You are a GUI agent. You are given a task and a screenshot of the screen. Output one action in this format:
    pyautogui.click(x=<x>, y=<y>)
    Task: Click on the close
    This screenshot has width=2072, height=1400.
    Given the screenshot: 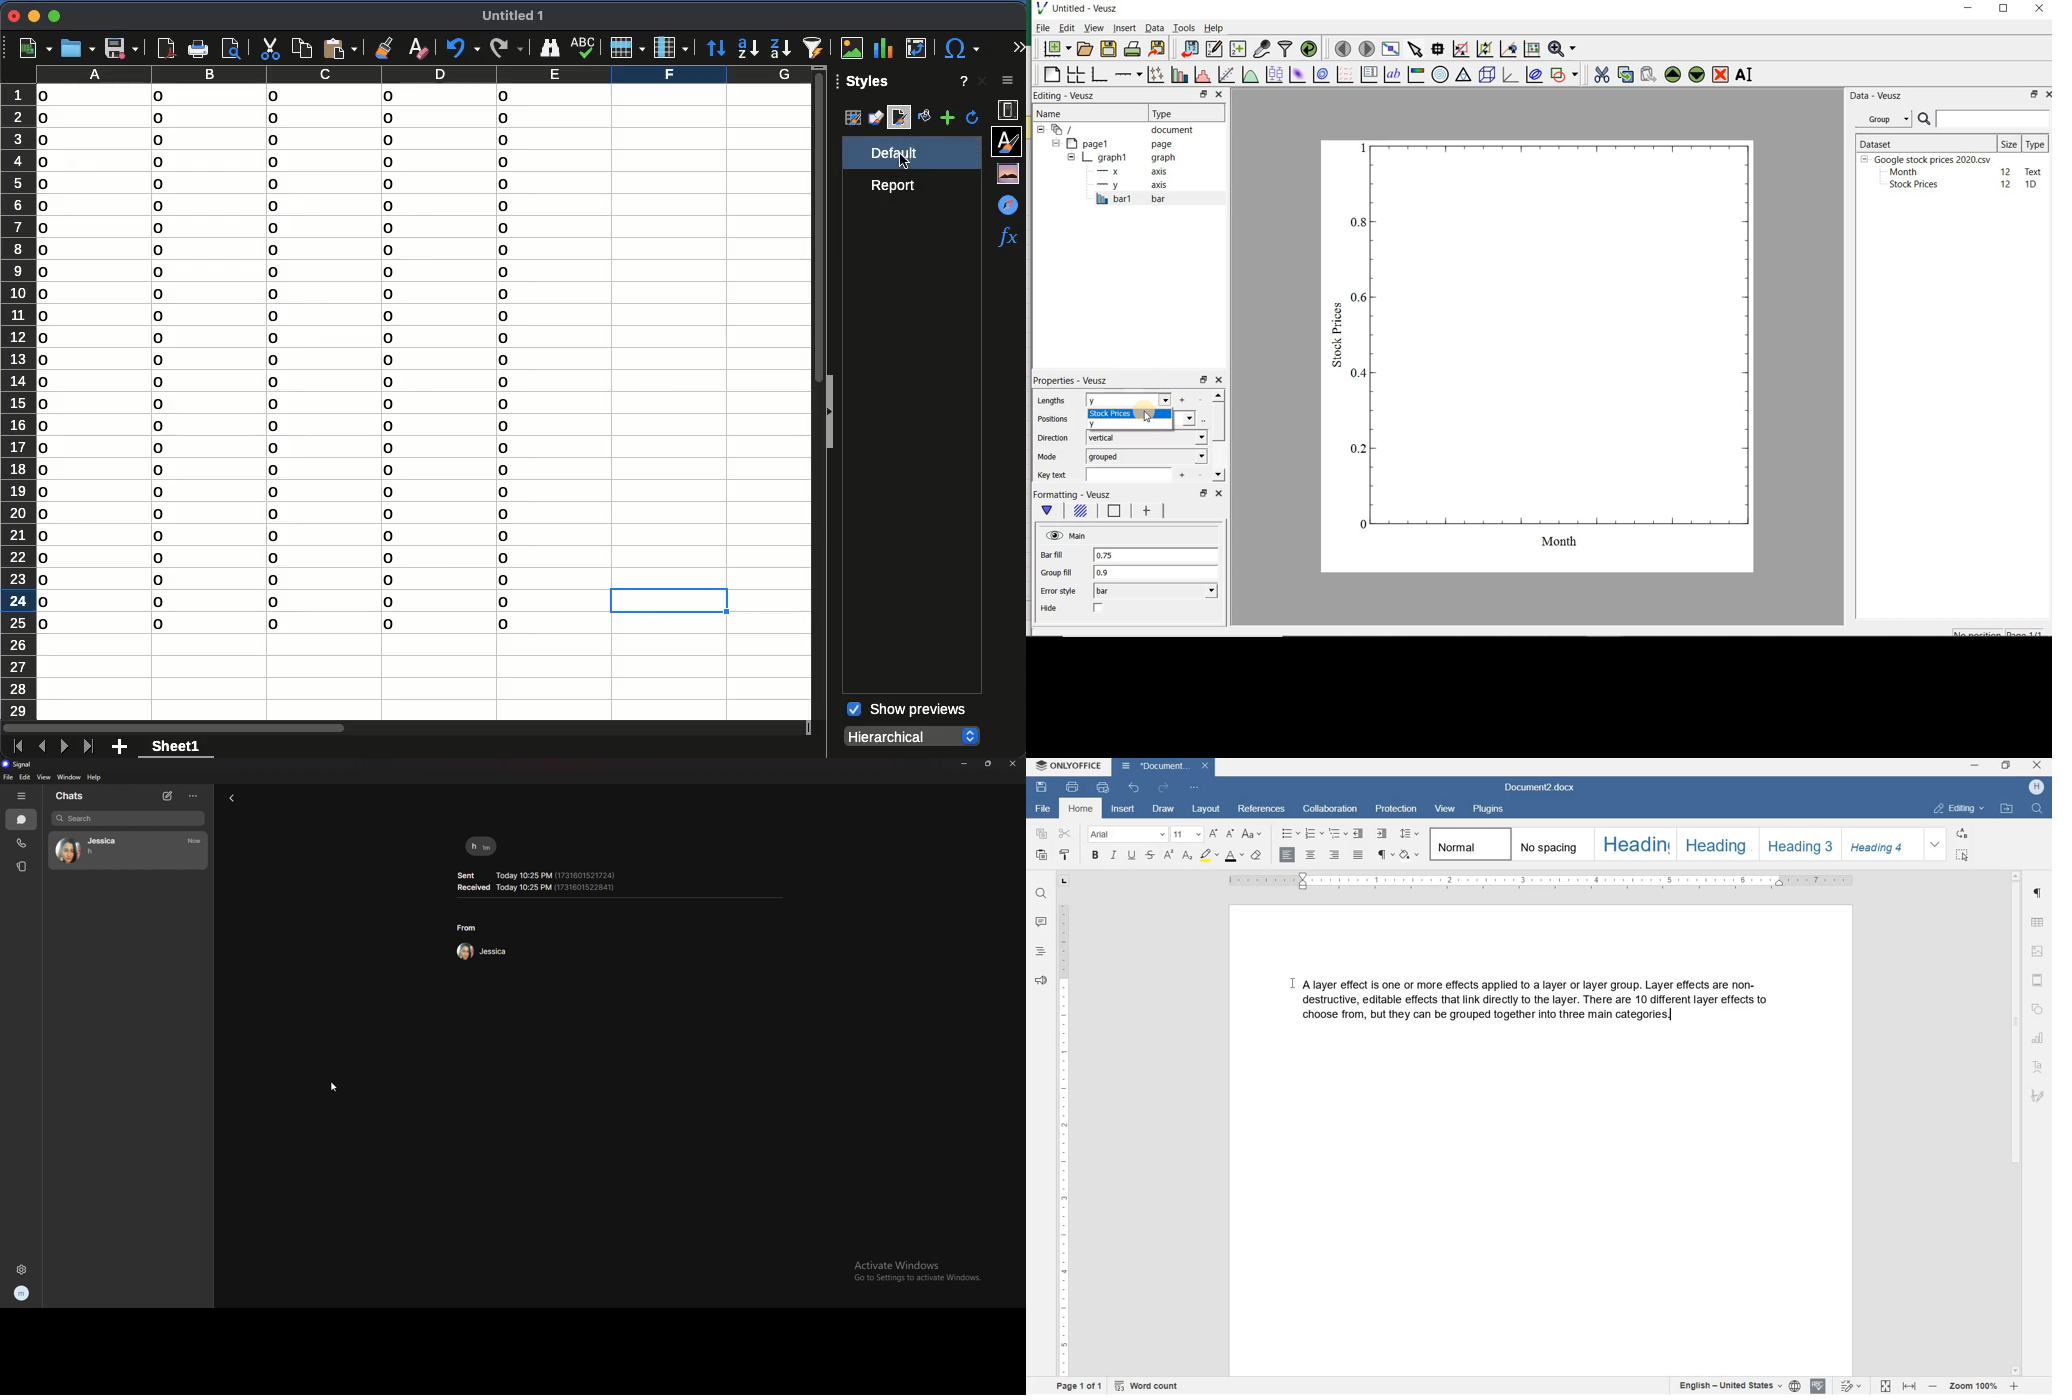 What is the action you would take?
    pyautogui.click(x=13, y=16)
    